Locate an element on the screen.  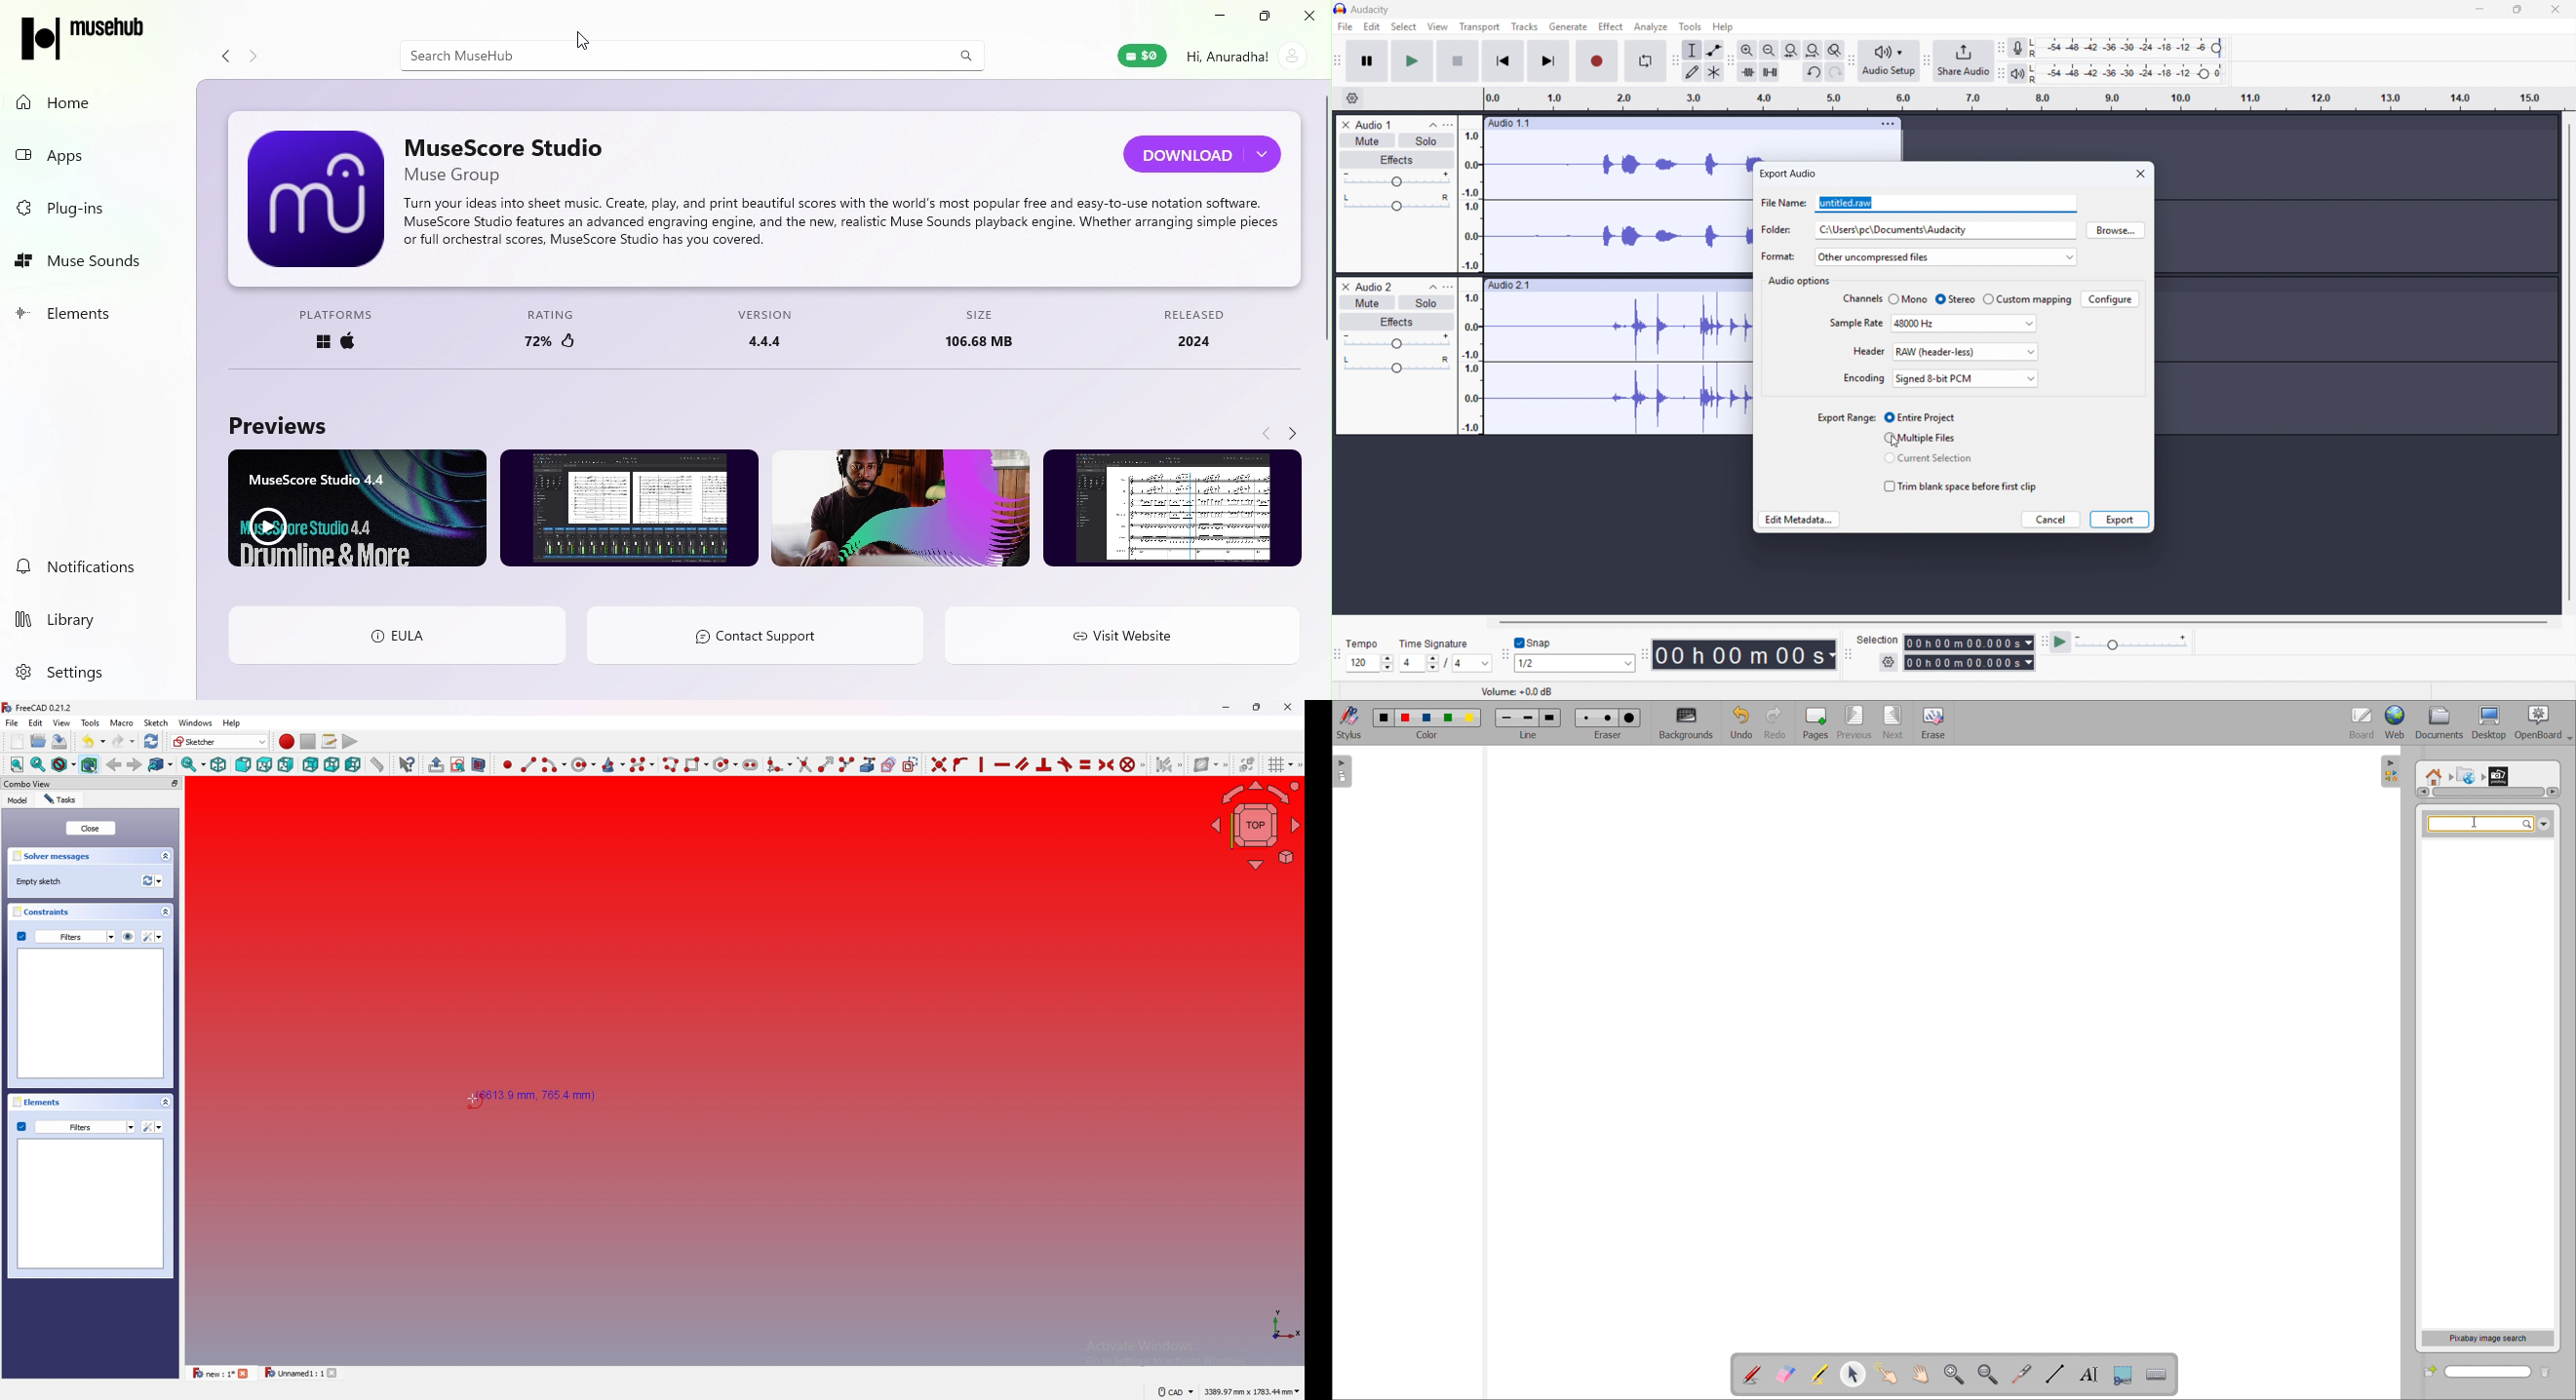
constraint point onto object is located at coordinates (961, 765).